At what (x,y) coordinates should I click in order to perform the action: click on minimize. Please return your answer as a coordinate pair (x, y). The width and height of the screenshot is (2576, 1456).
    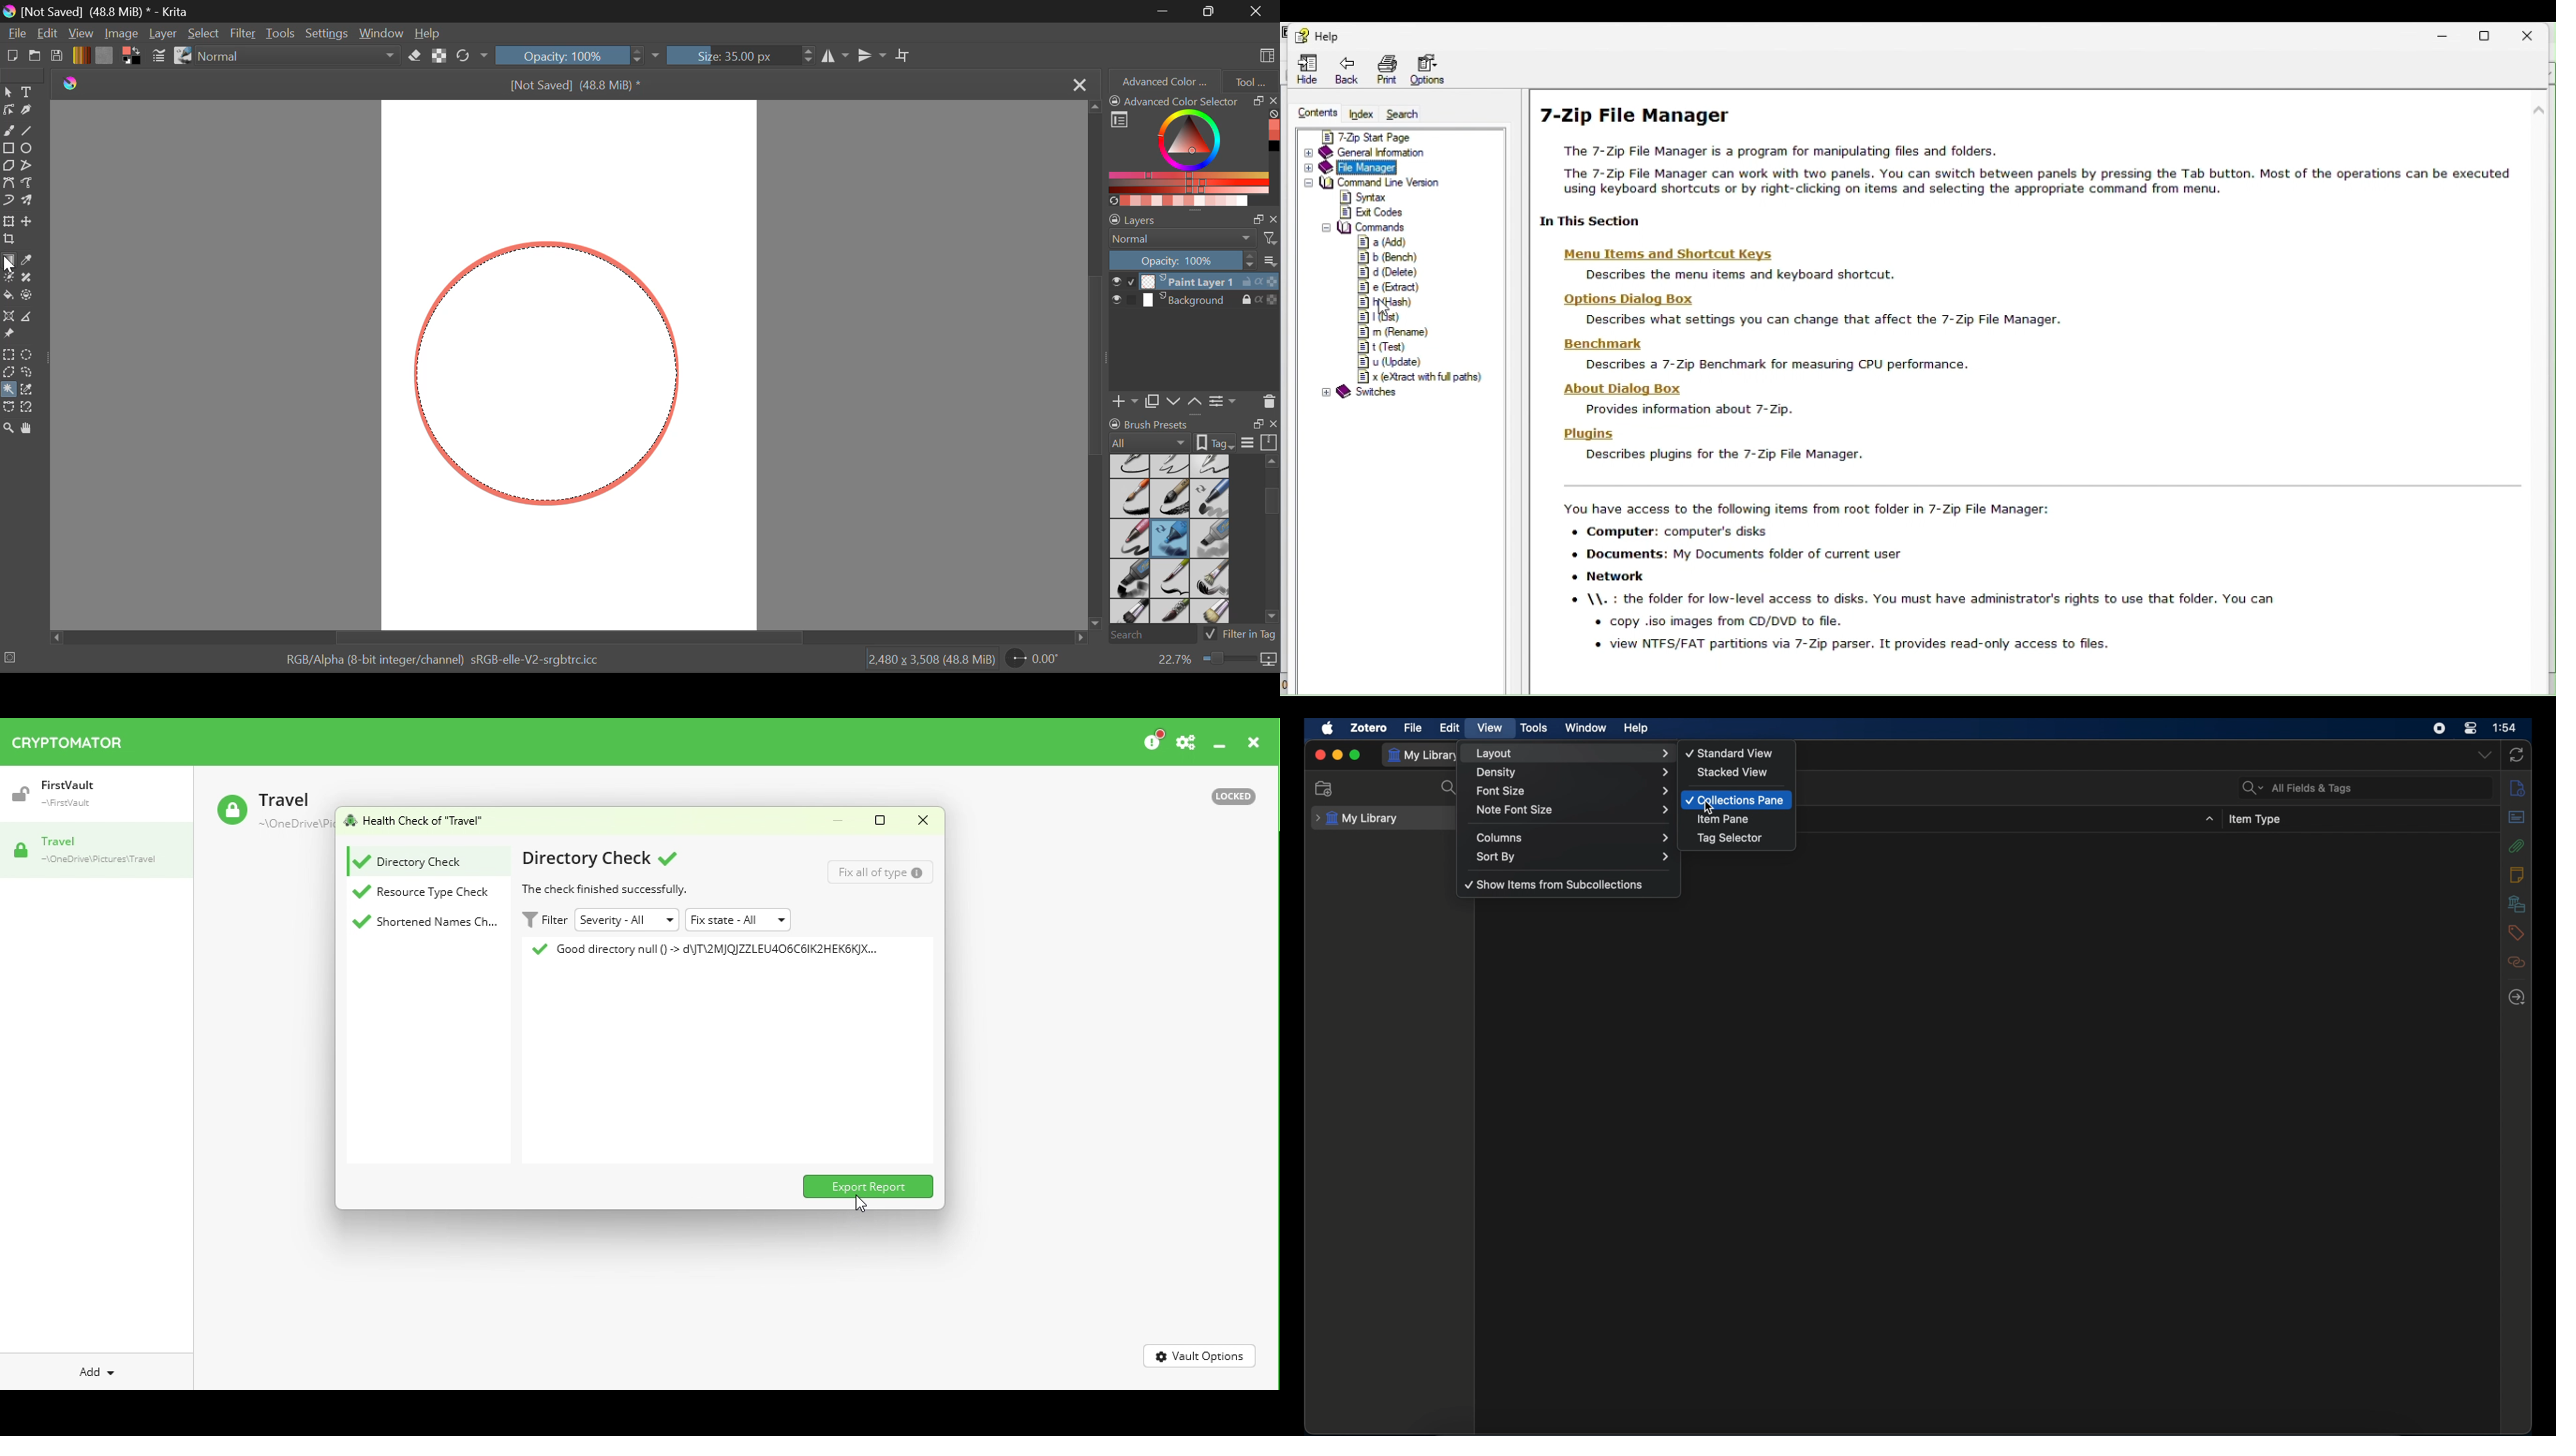
    Looking at the image, I should click on (1337, 755).